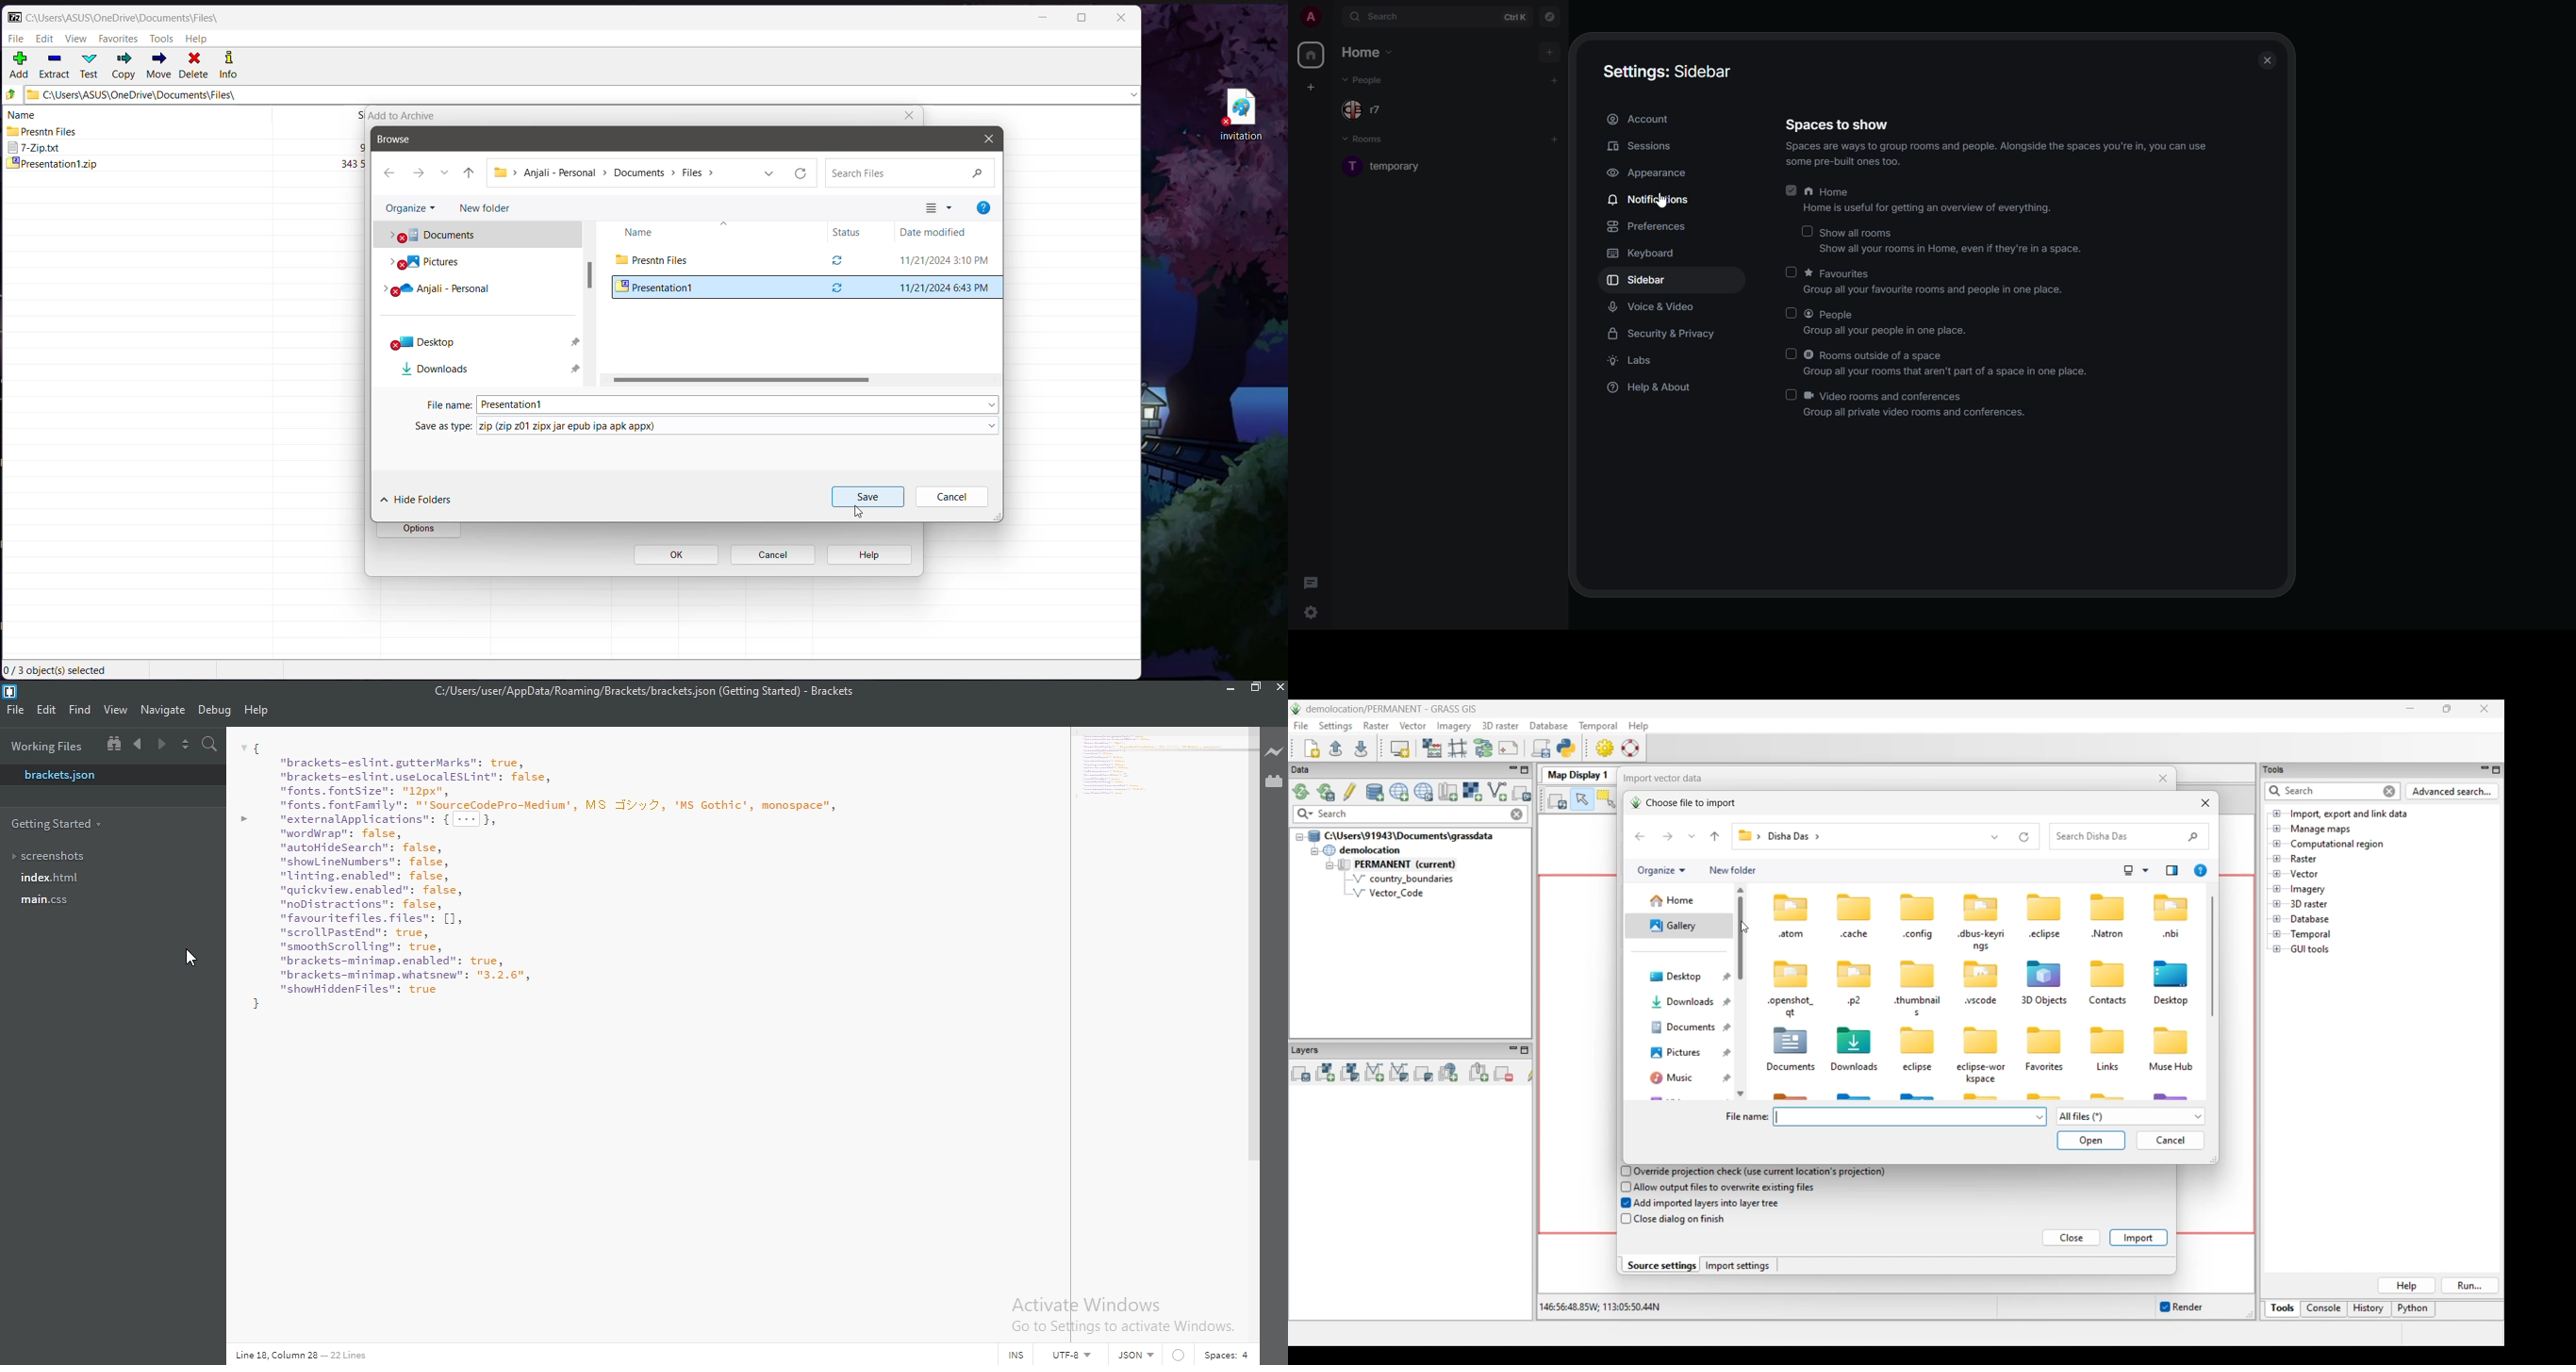 Image resolution: width=2576 pixels, height=1372 pixels. Describe the element at coordinates (1179, 1356) in the screenshot. I see `no linter available` at that location.